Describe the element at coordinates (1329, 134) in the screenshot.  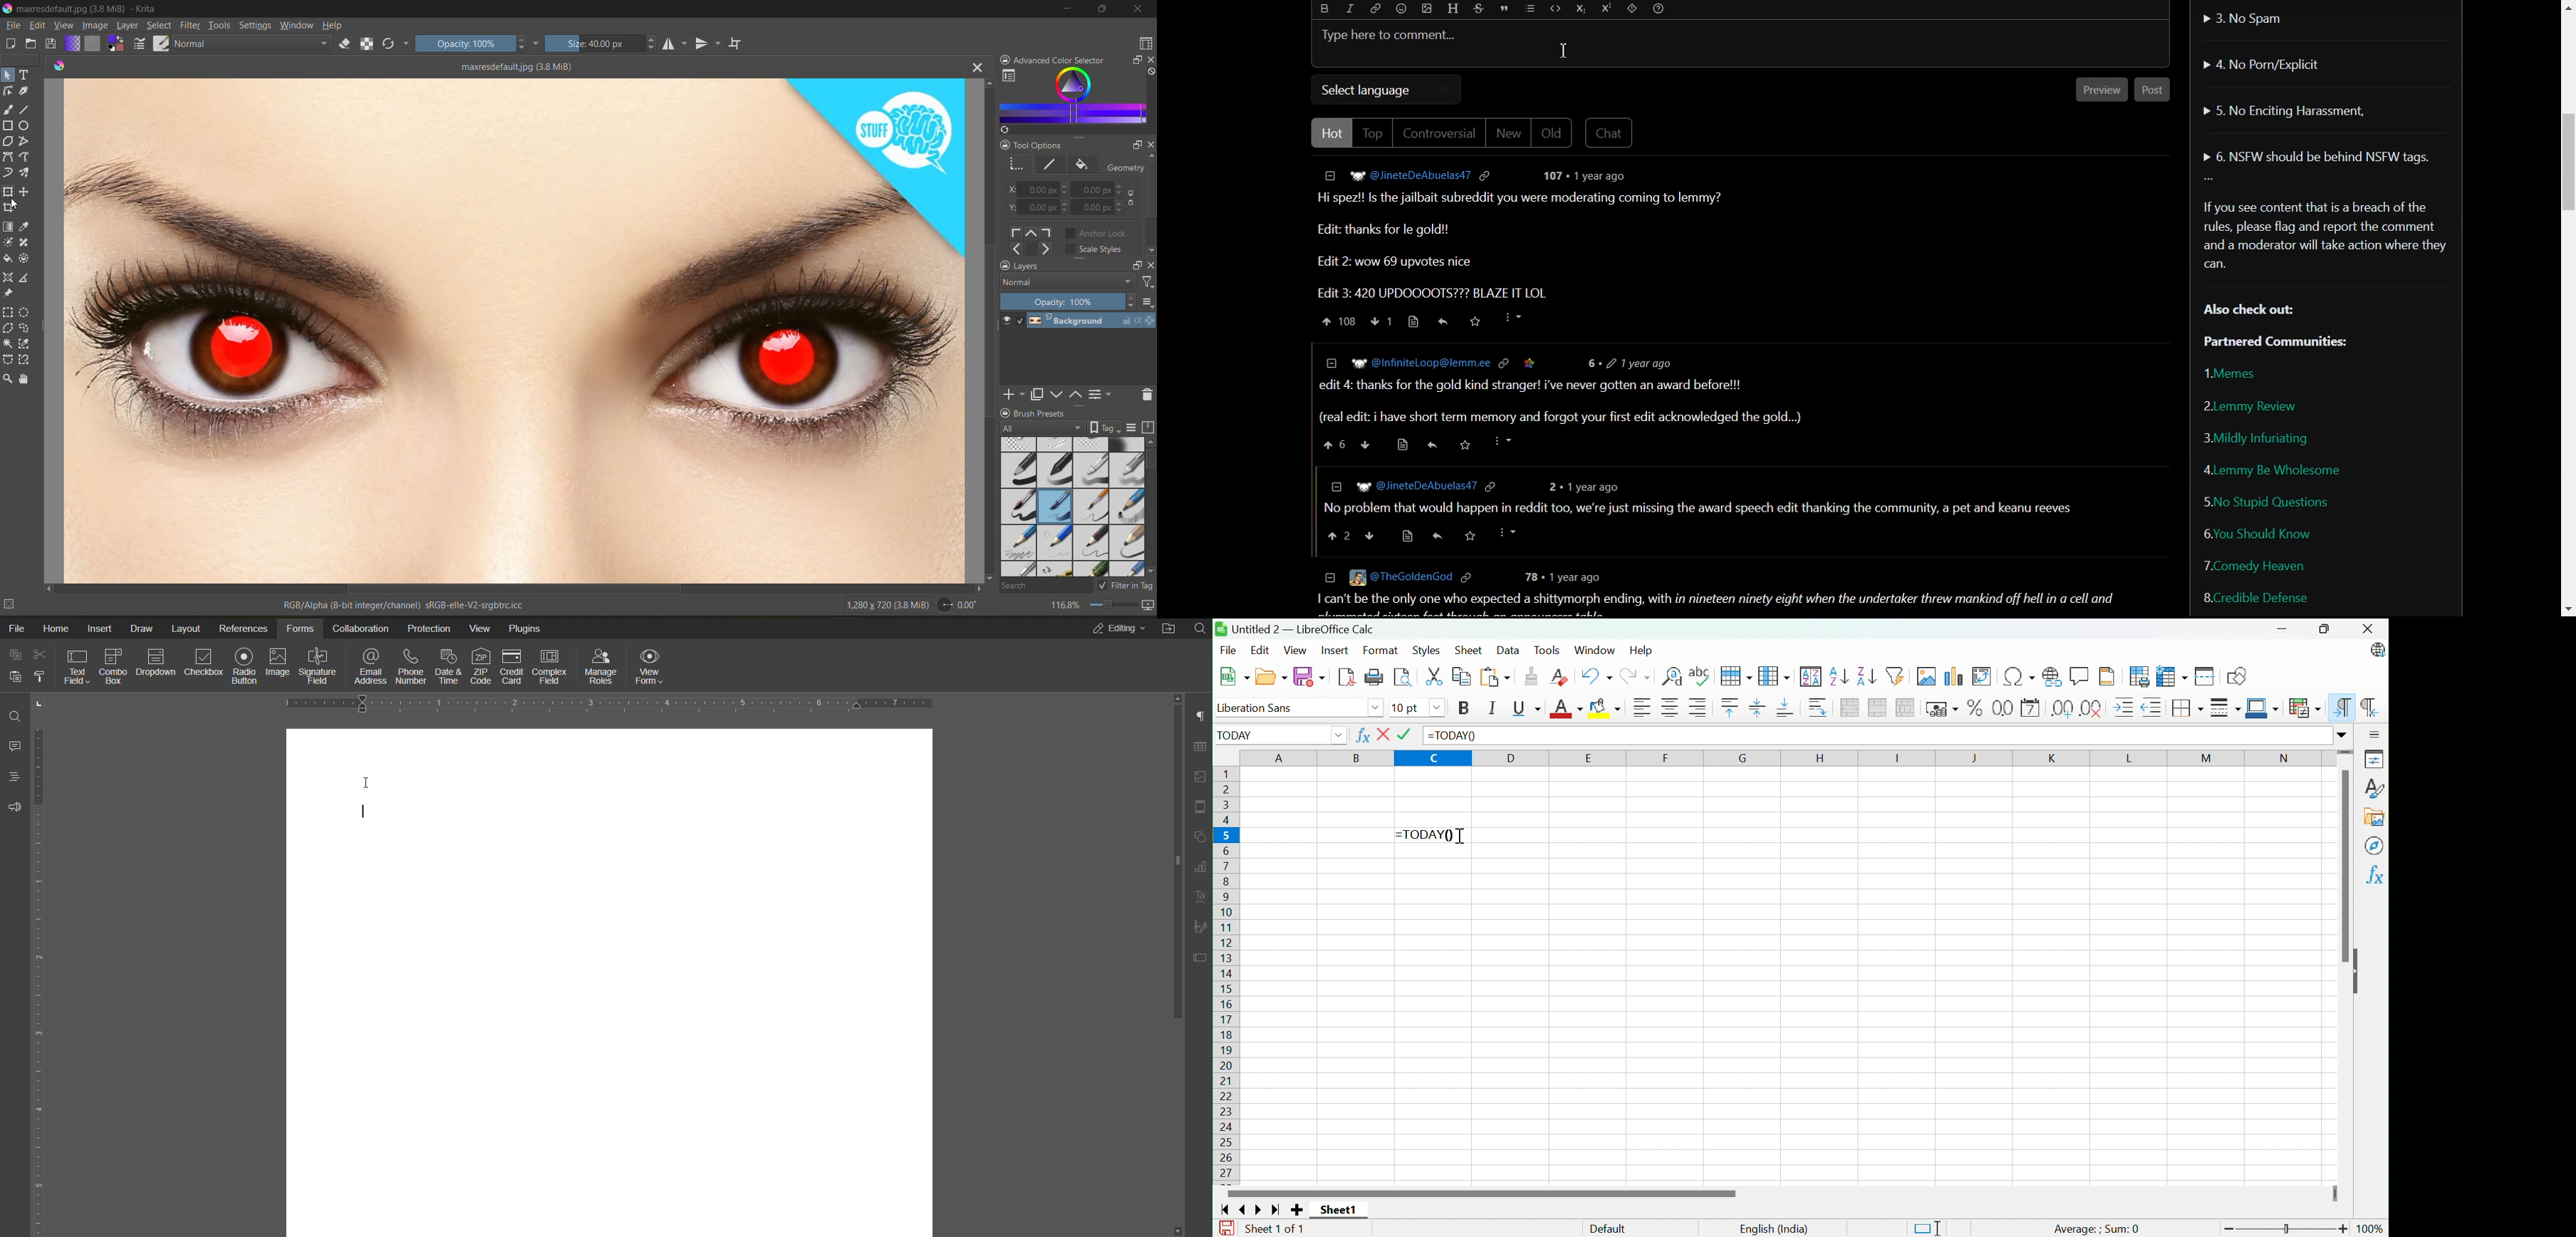
I see `Hot` at that location.